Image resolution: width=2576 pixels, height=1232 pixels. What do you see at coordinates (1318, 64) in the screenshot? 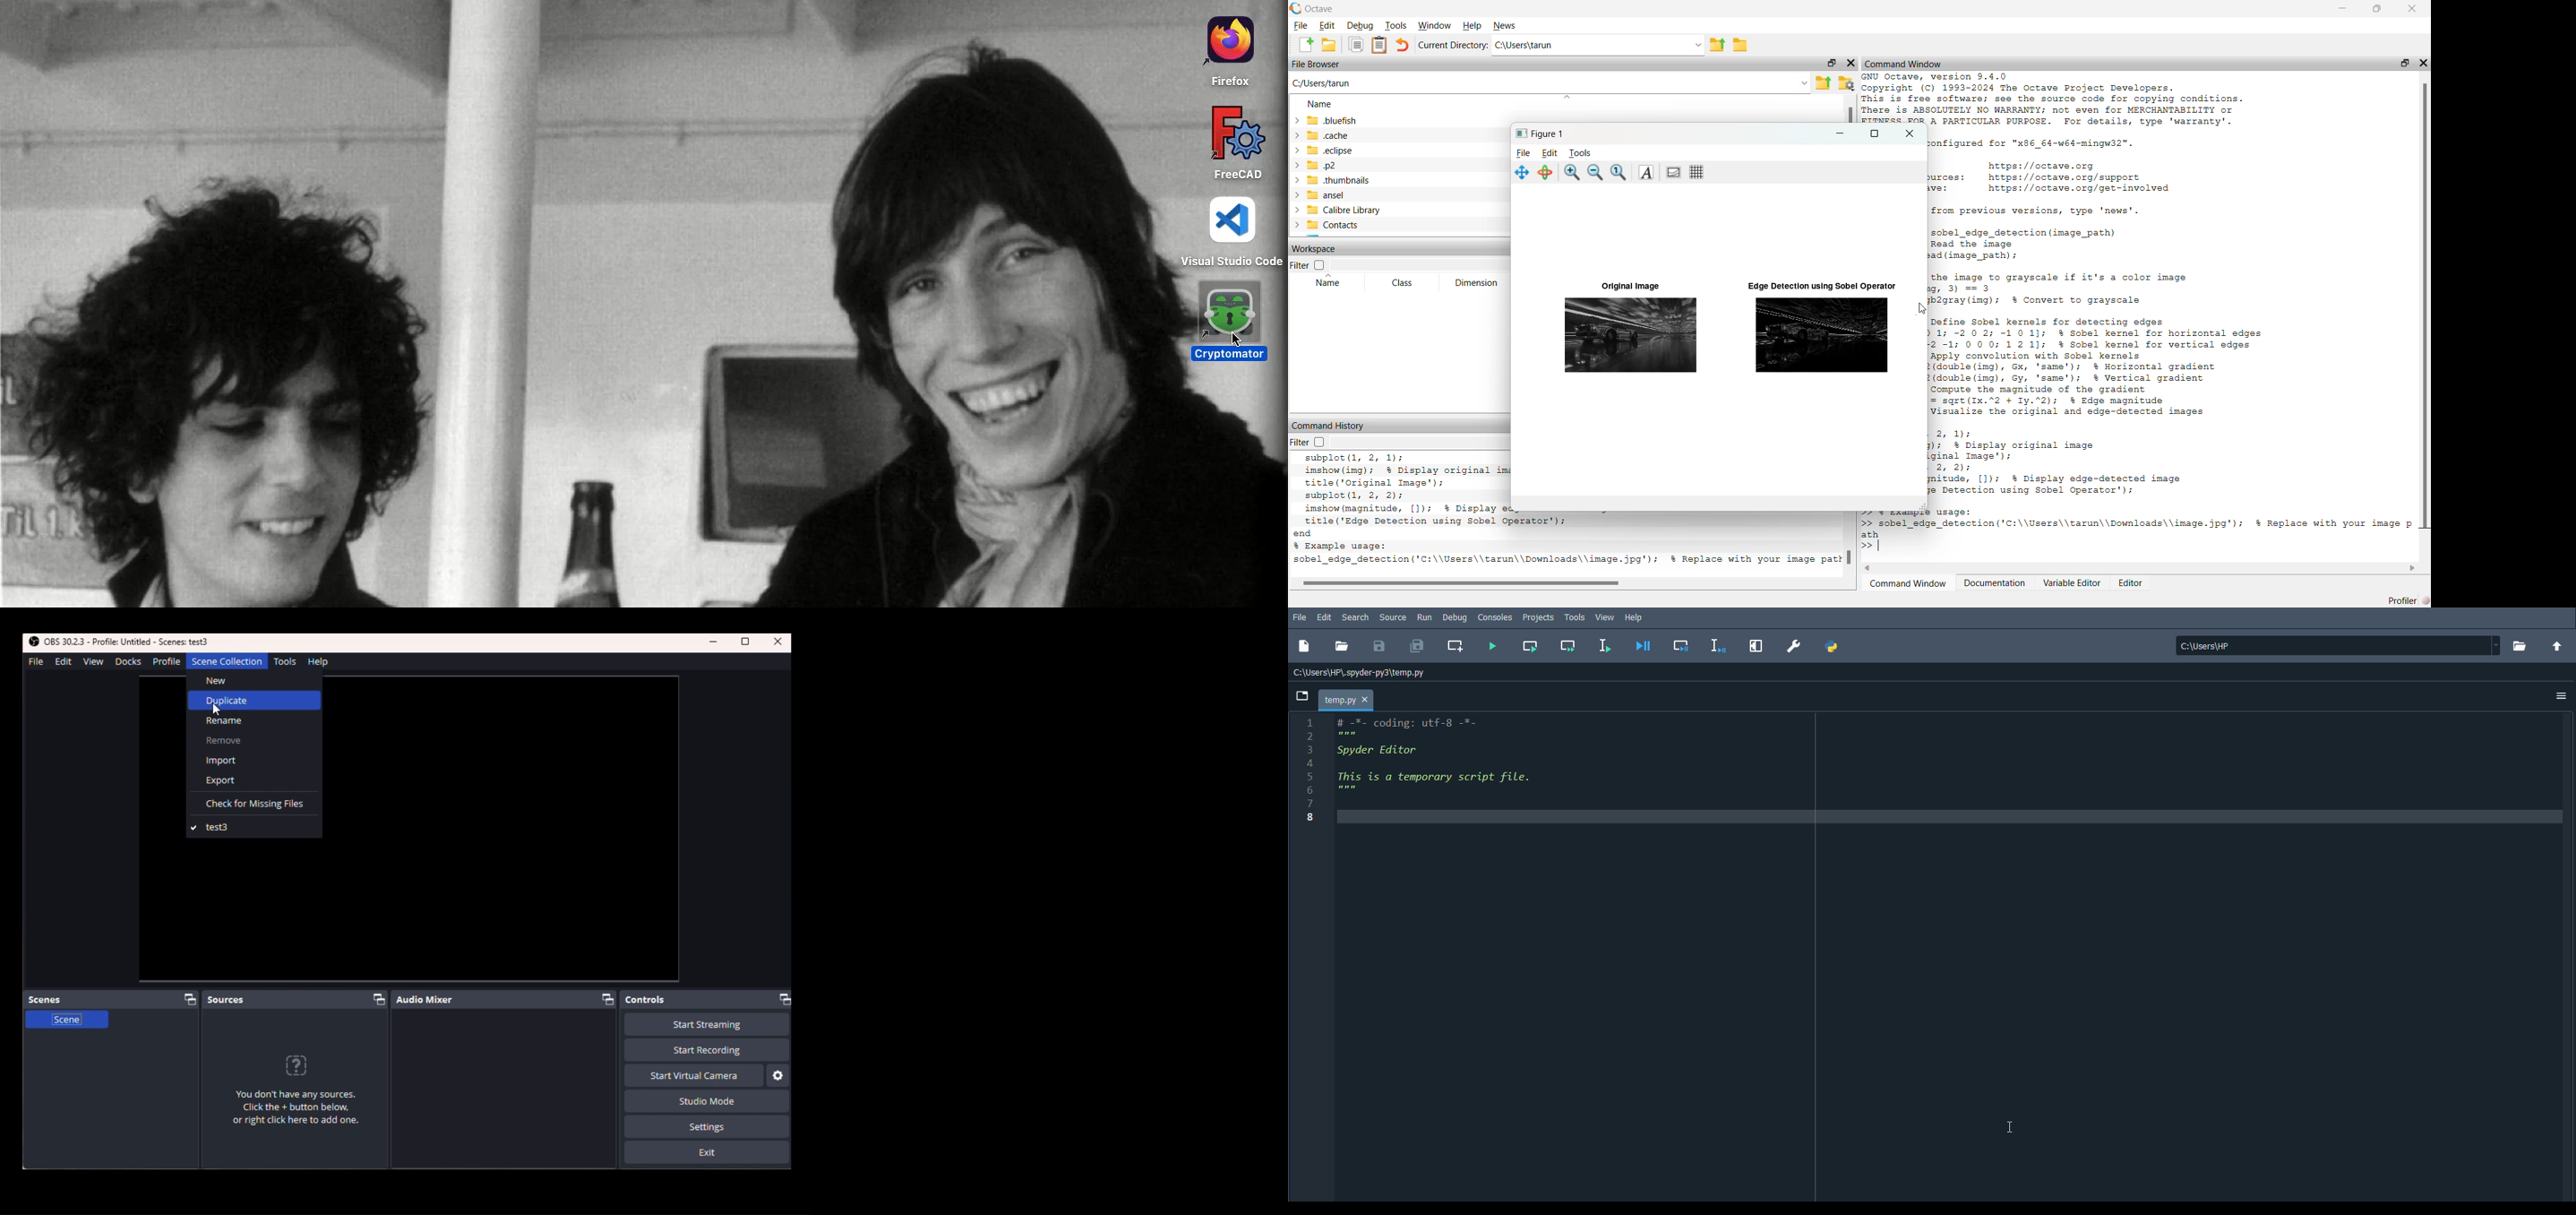
I see `File Browser` at bounding box center [1318, 64].